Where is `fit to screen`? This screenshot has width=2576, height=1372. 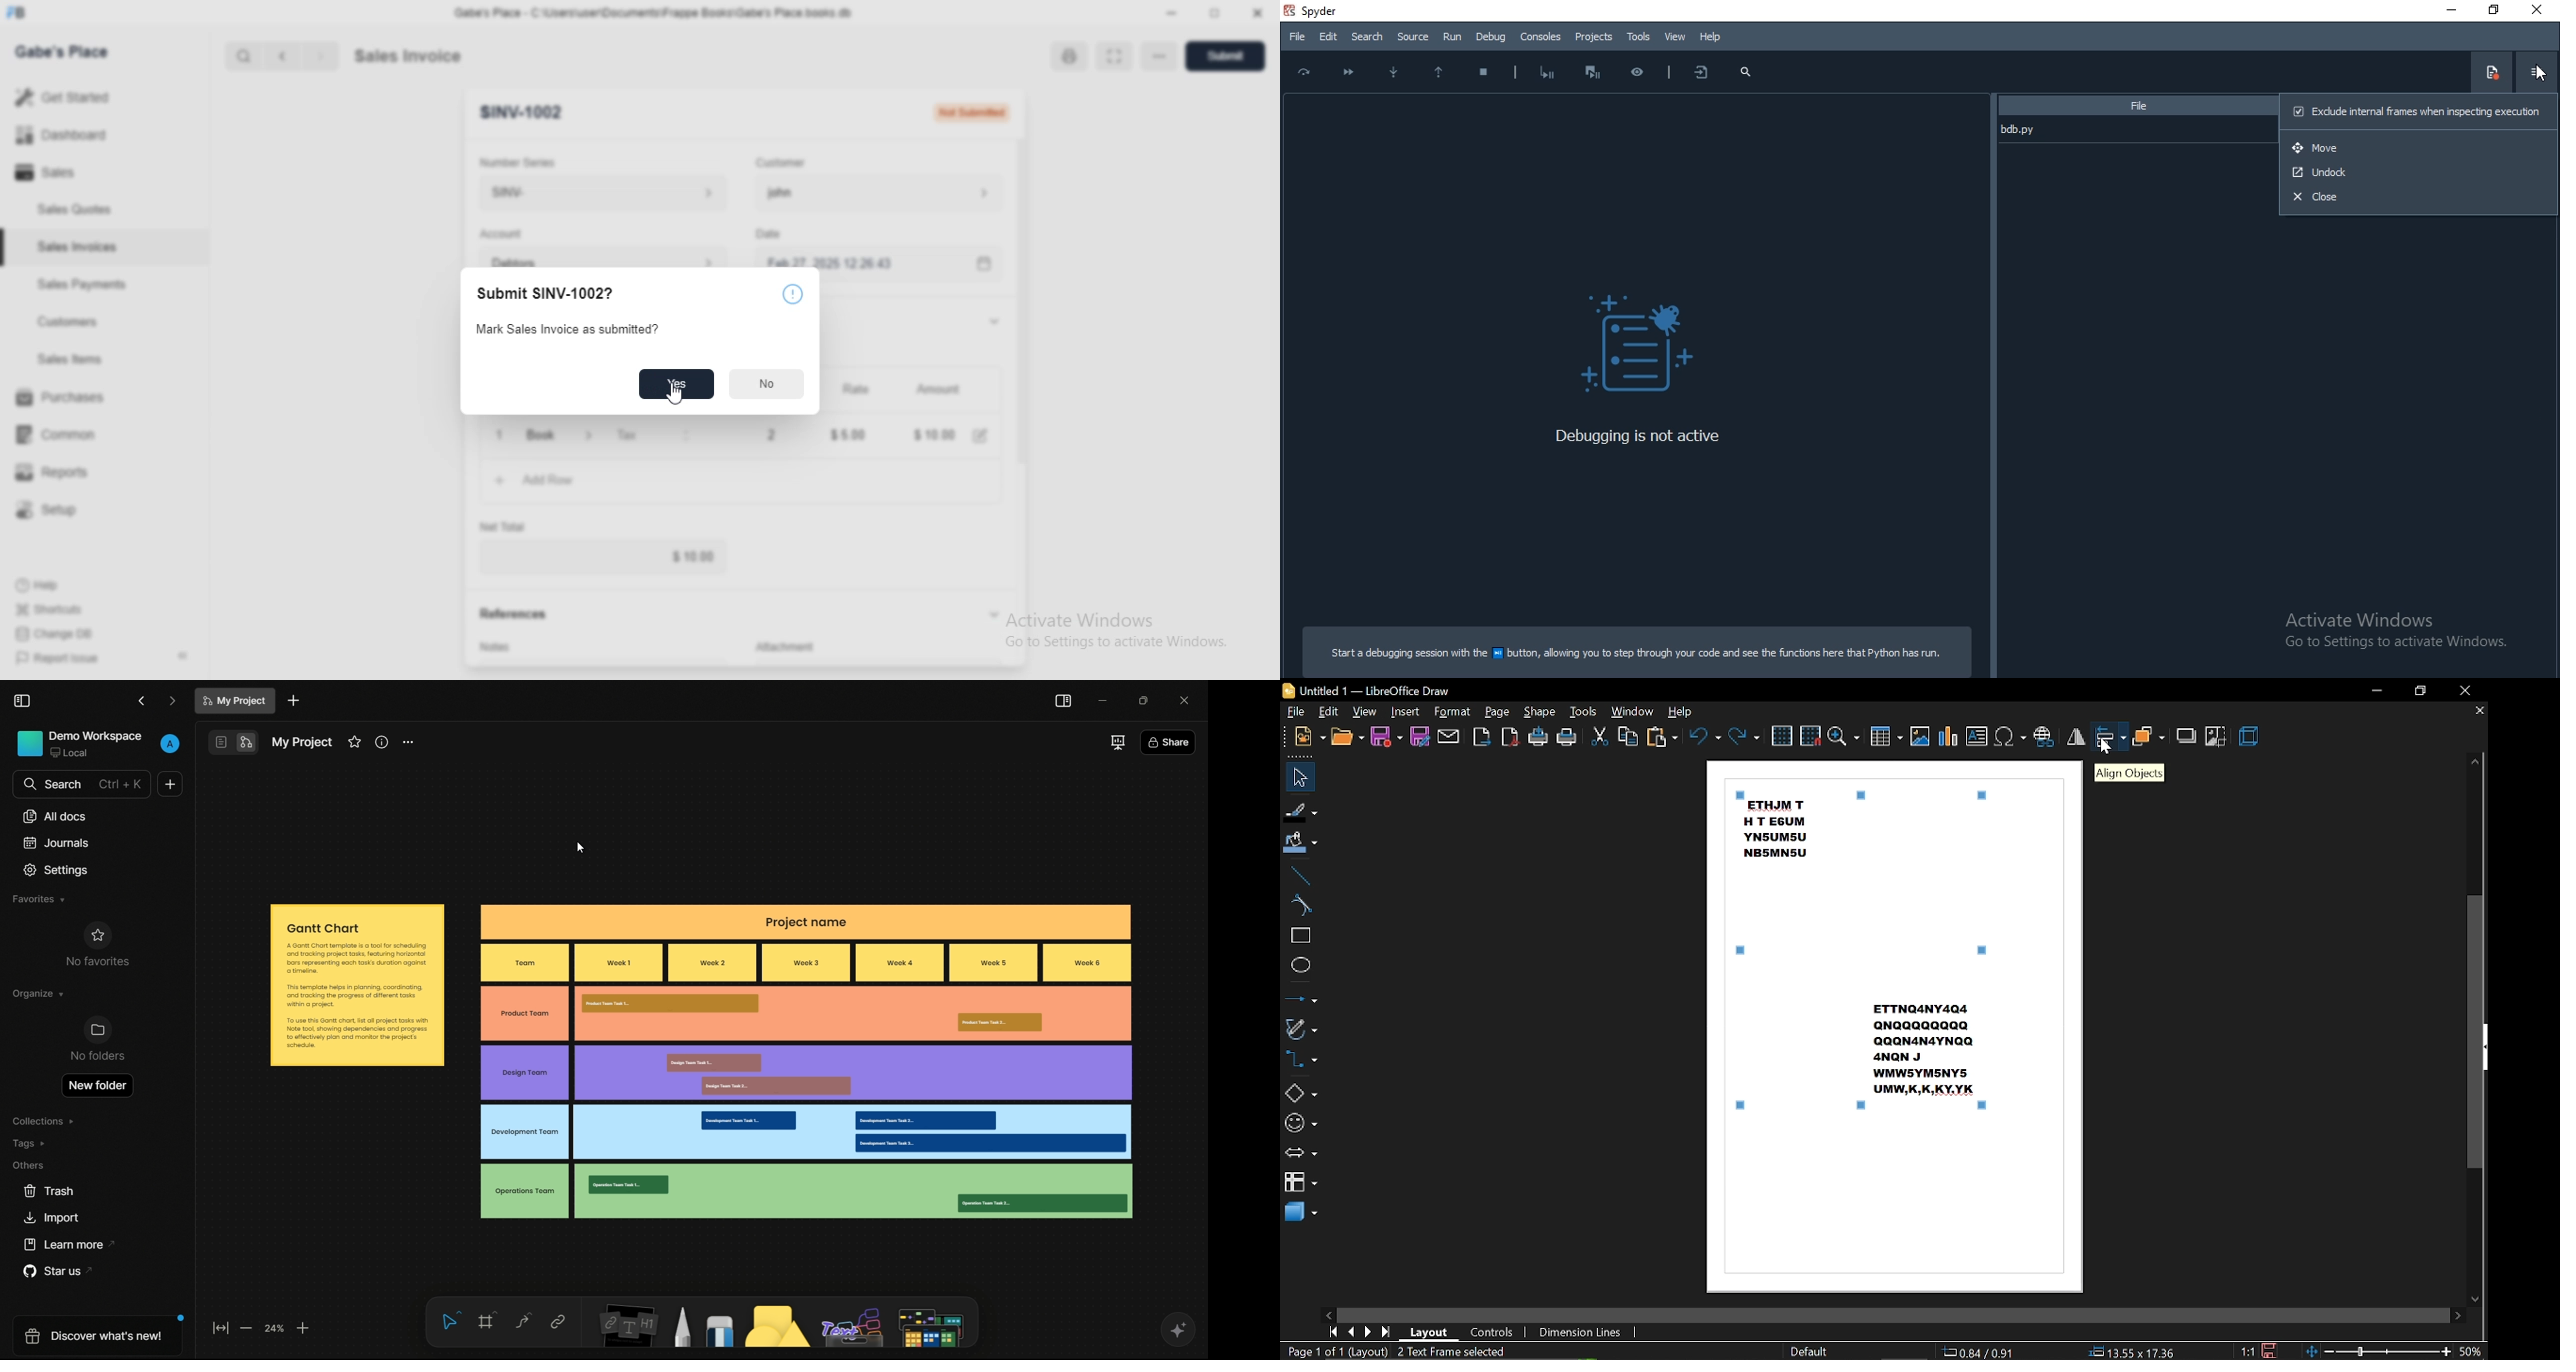
fit to screen is located at coordinates (220, 1330).